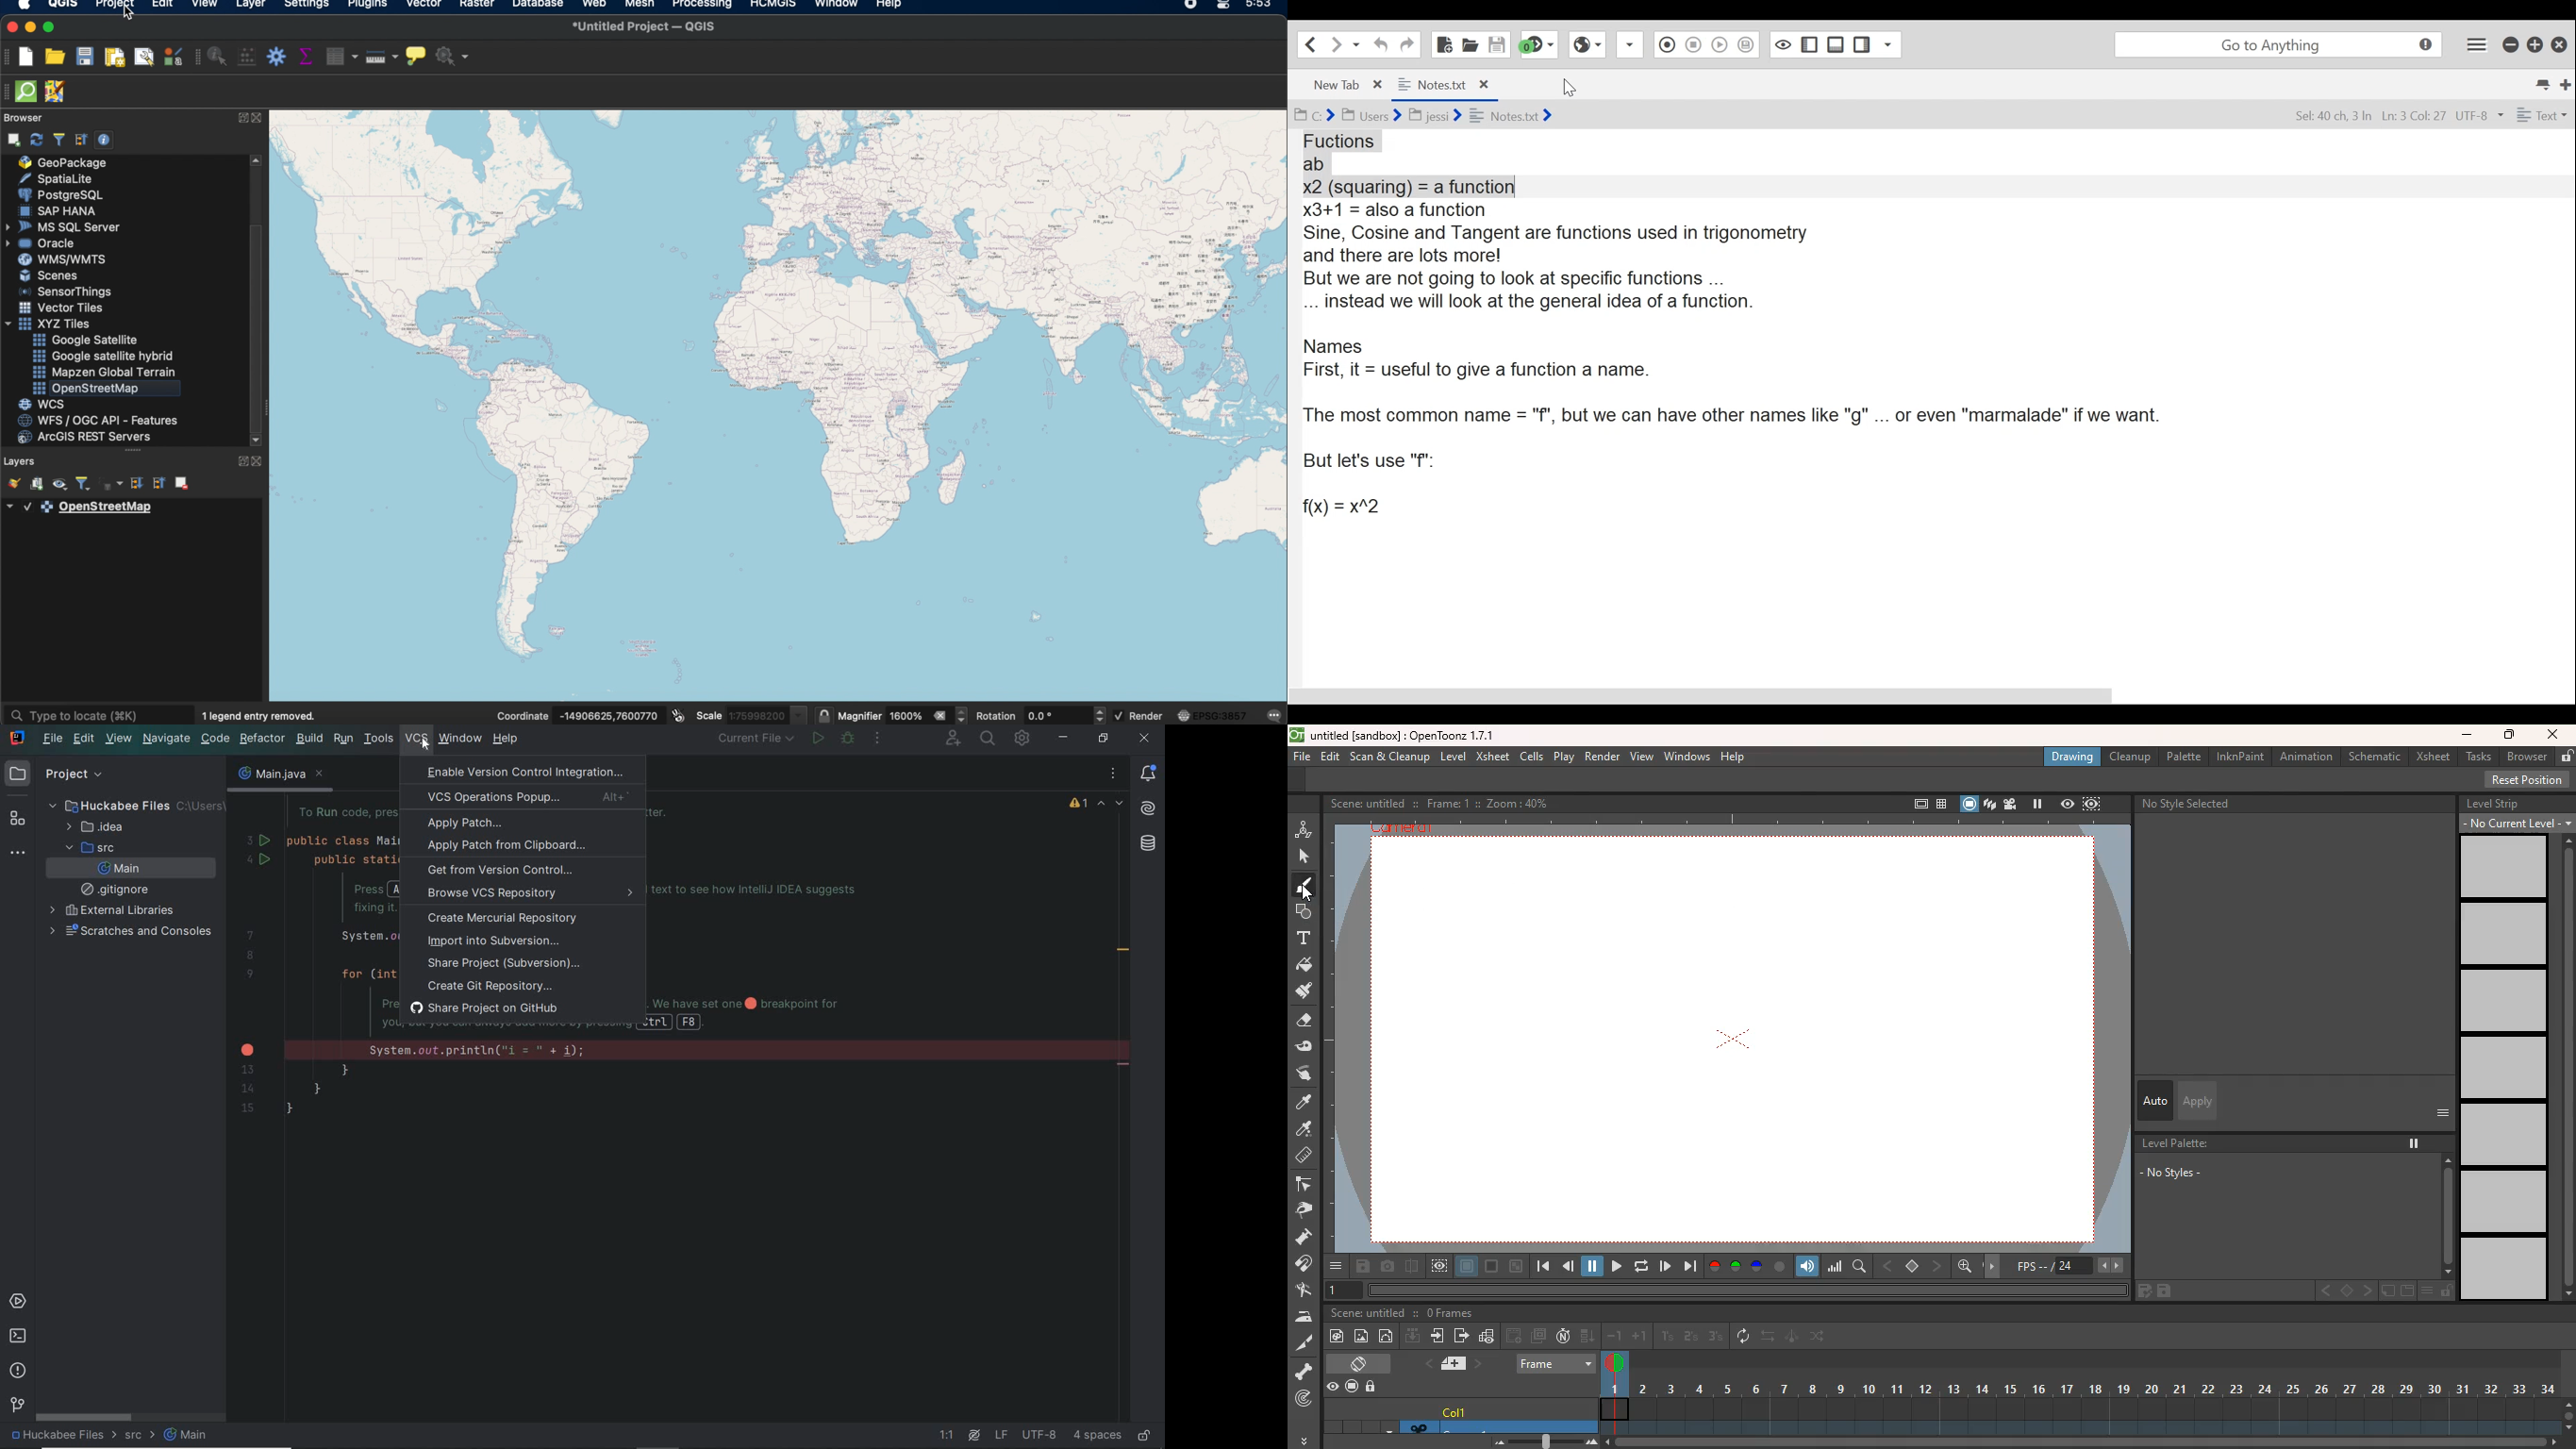  I want to click on scan & cleanup, so click(1391, 756).